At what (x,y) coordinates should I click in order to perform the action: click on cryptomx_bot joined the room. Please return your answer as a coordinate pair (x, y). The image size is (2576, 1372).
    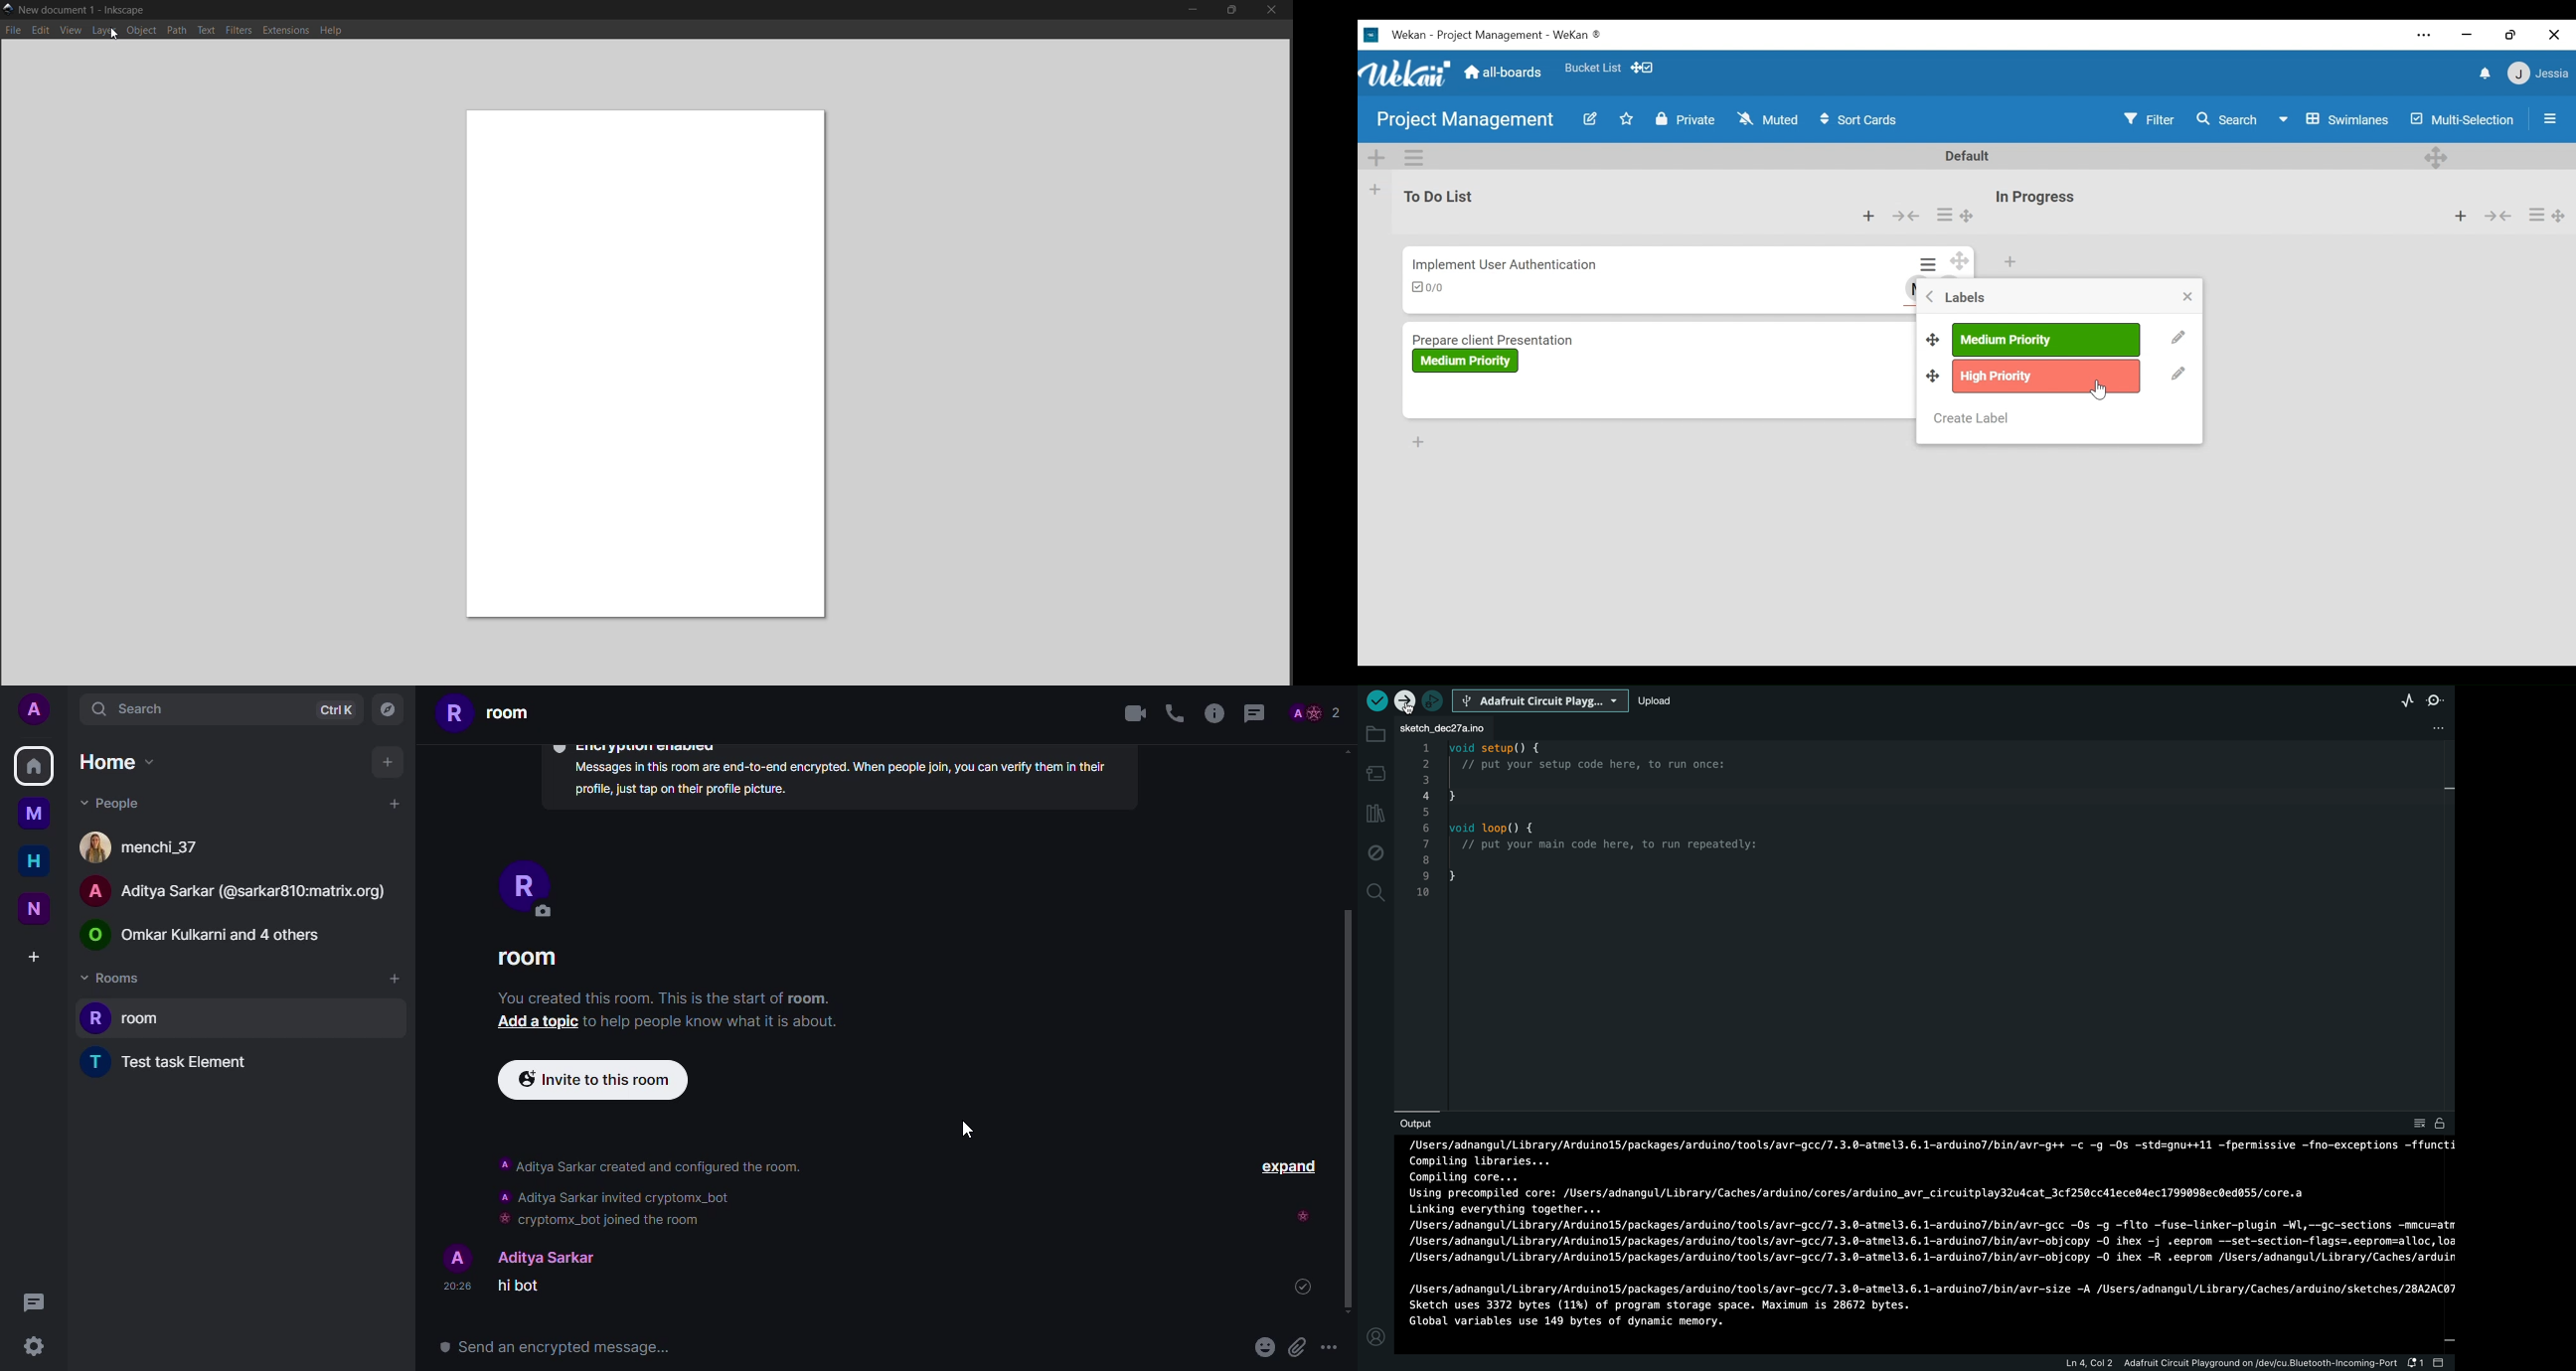
    Looking at the image, I should click on (594, 1222).